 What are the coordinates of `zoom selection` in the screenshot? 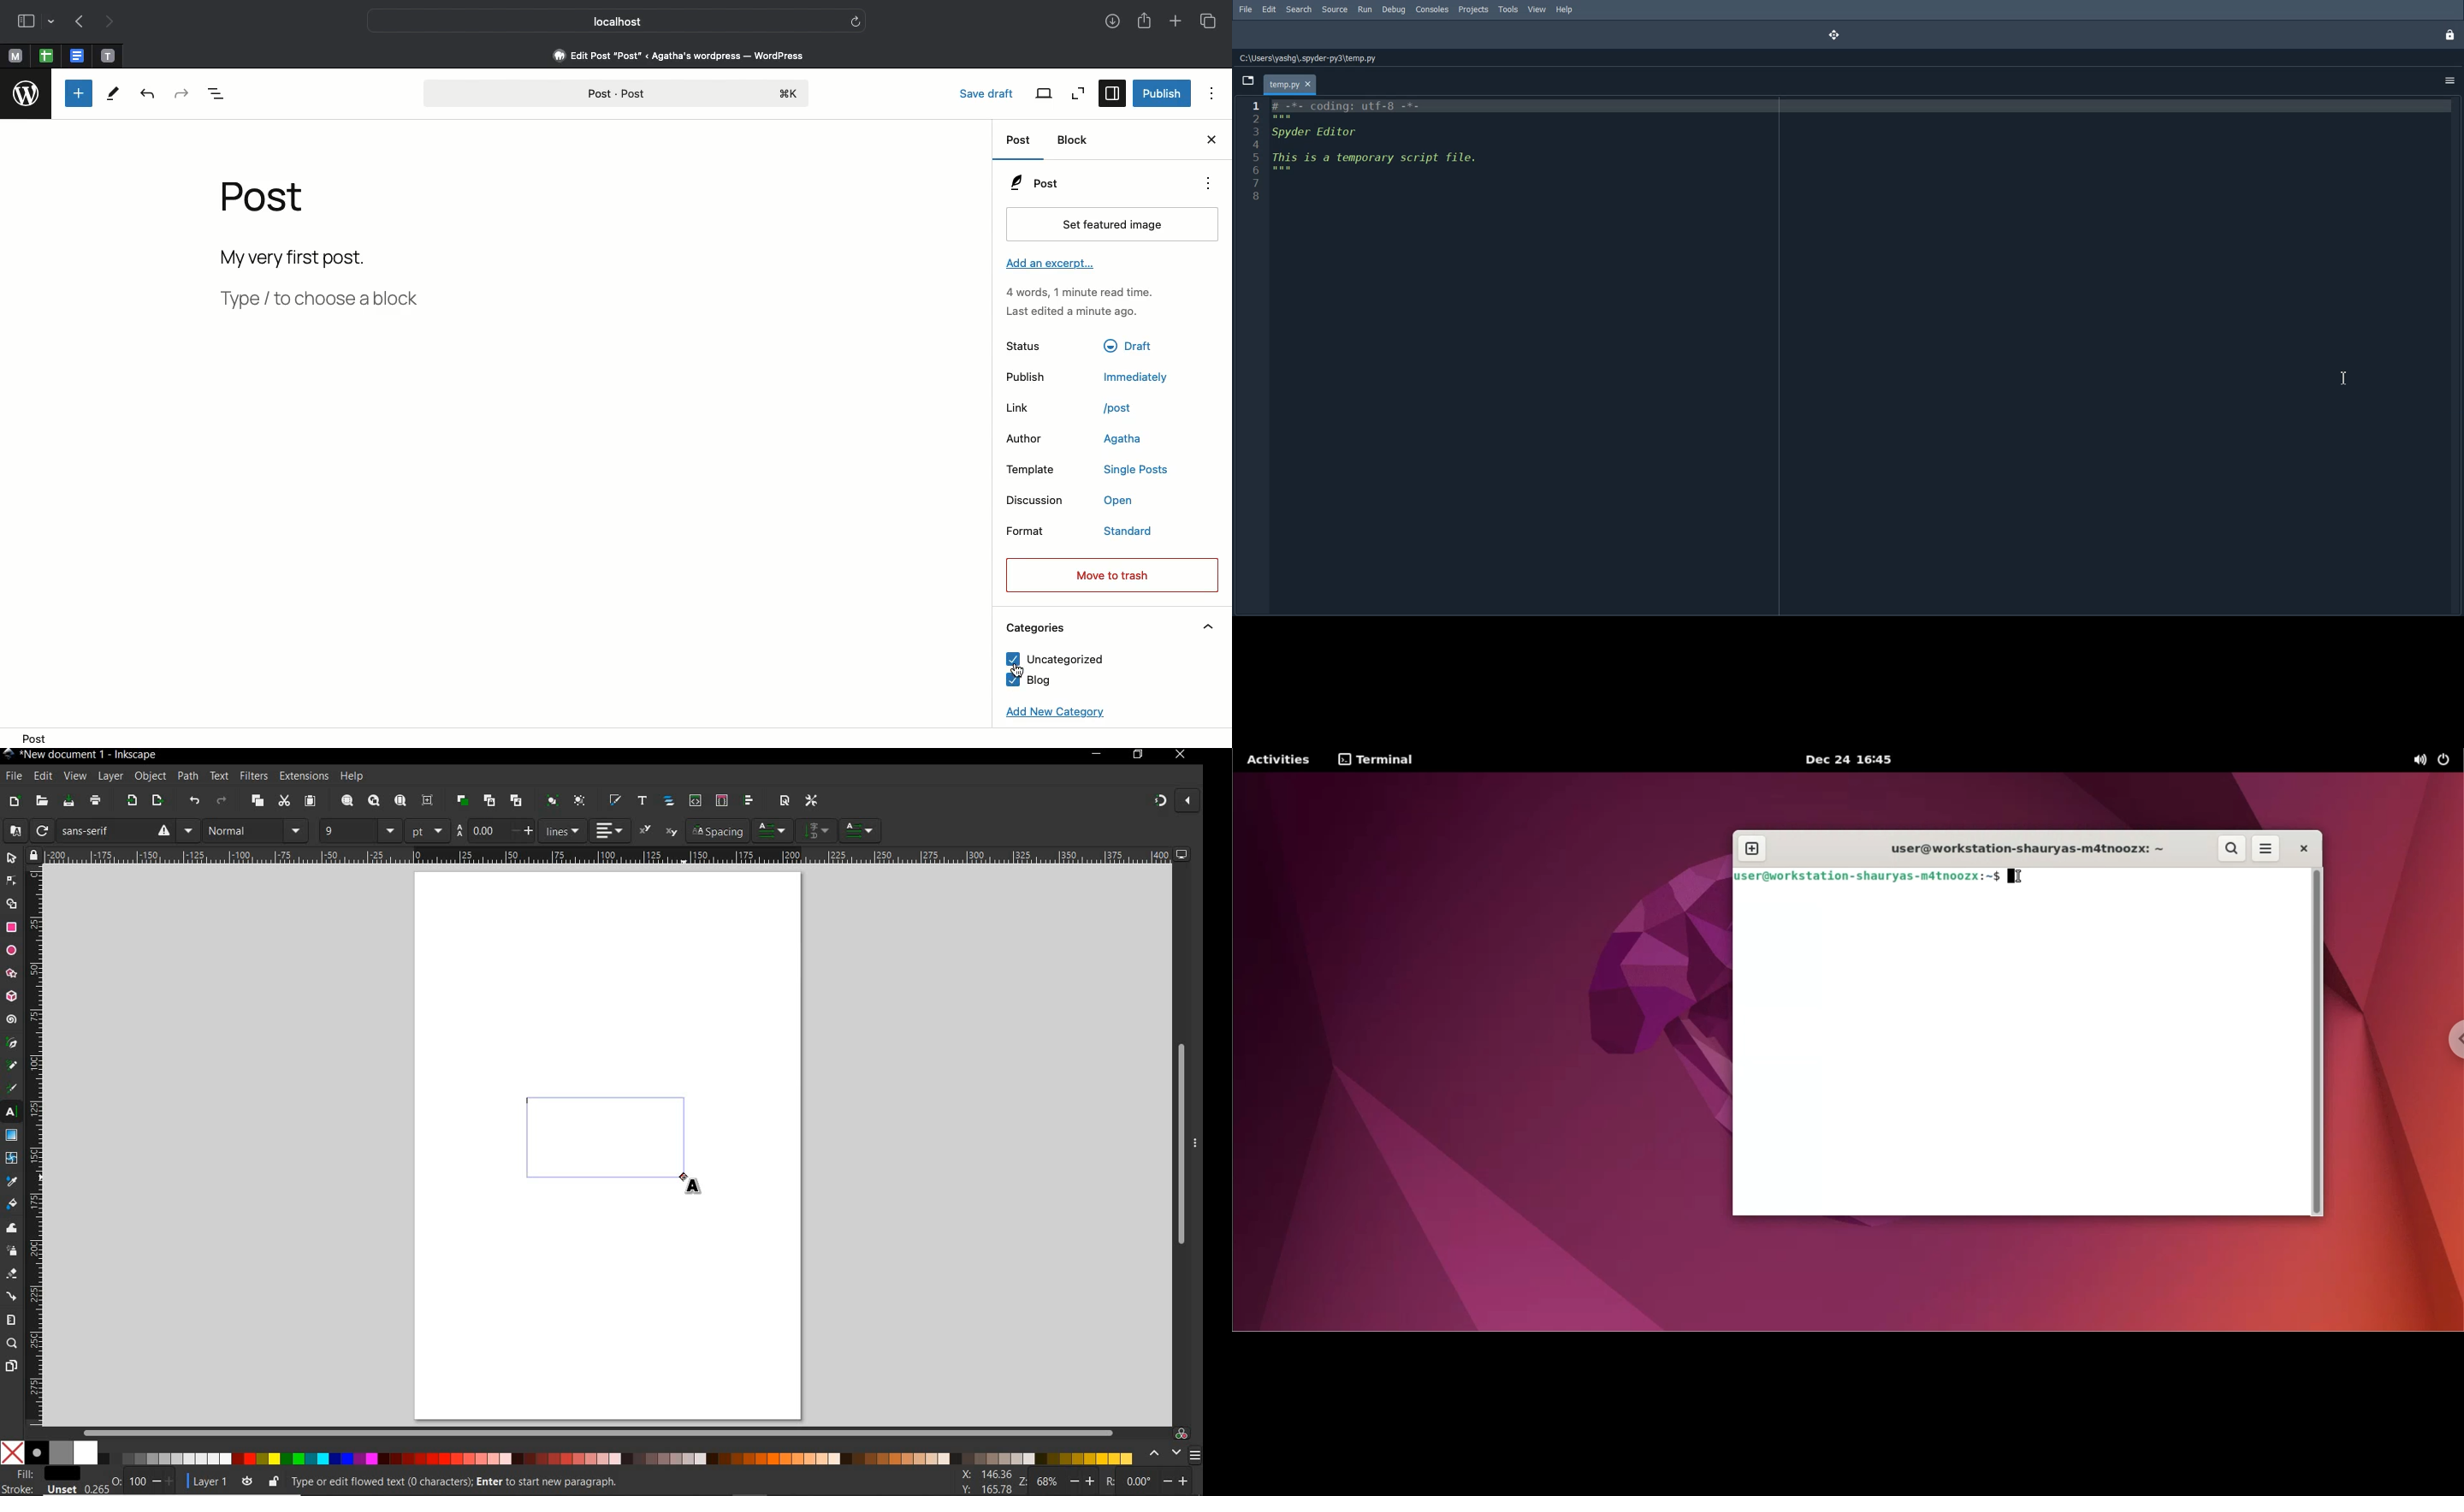 It's located at (348, 801).